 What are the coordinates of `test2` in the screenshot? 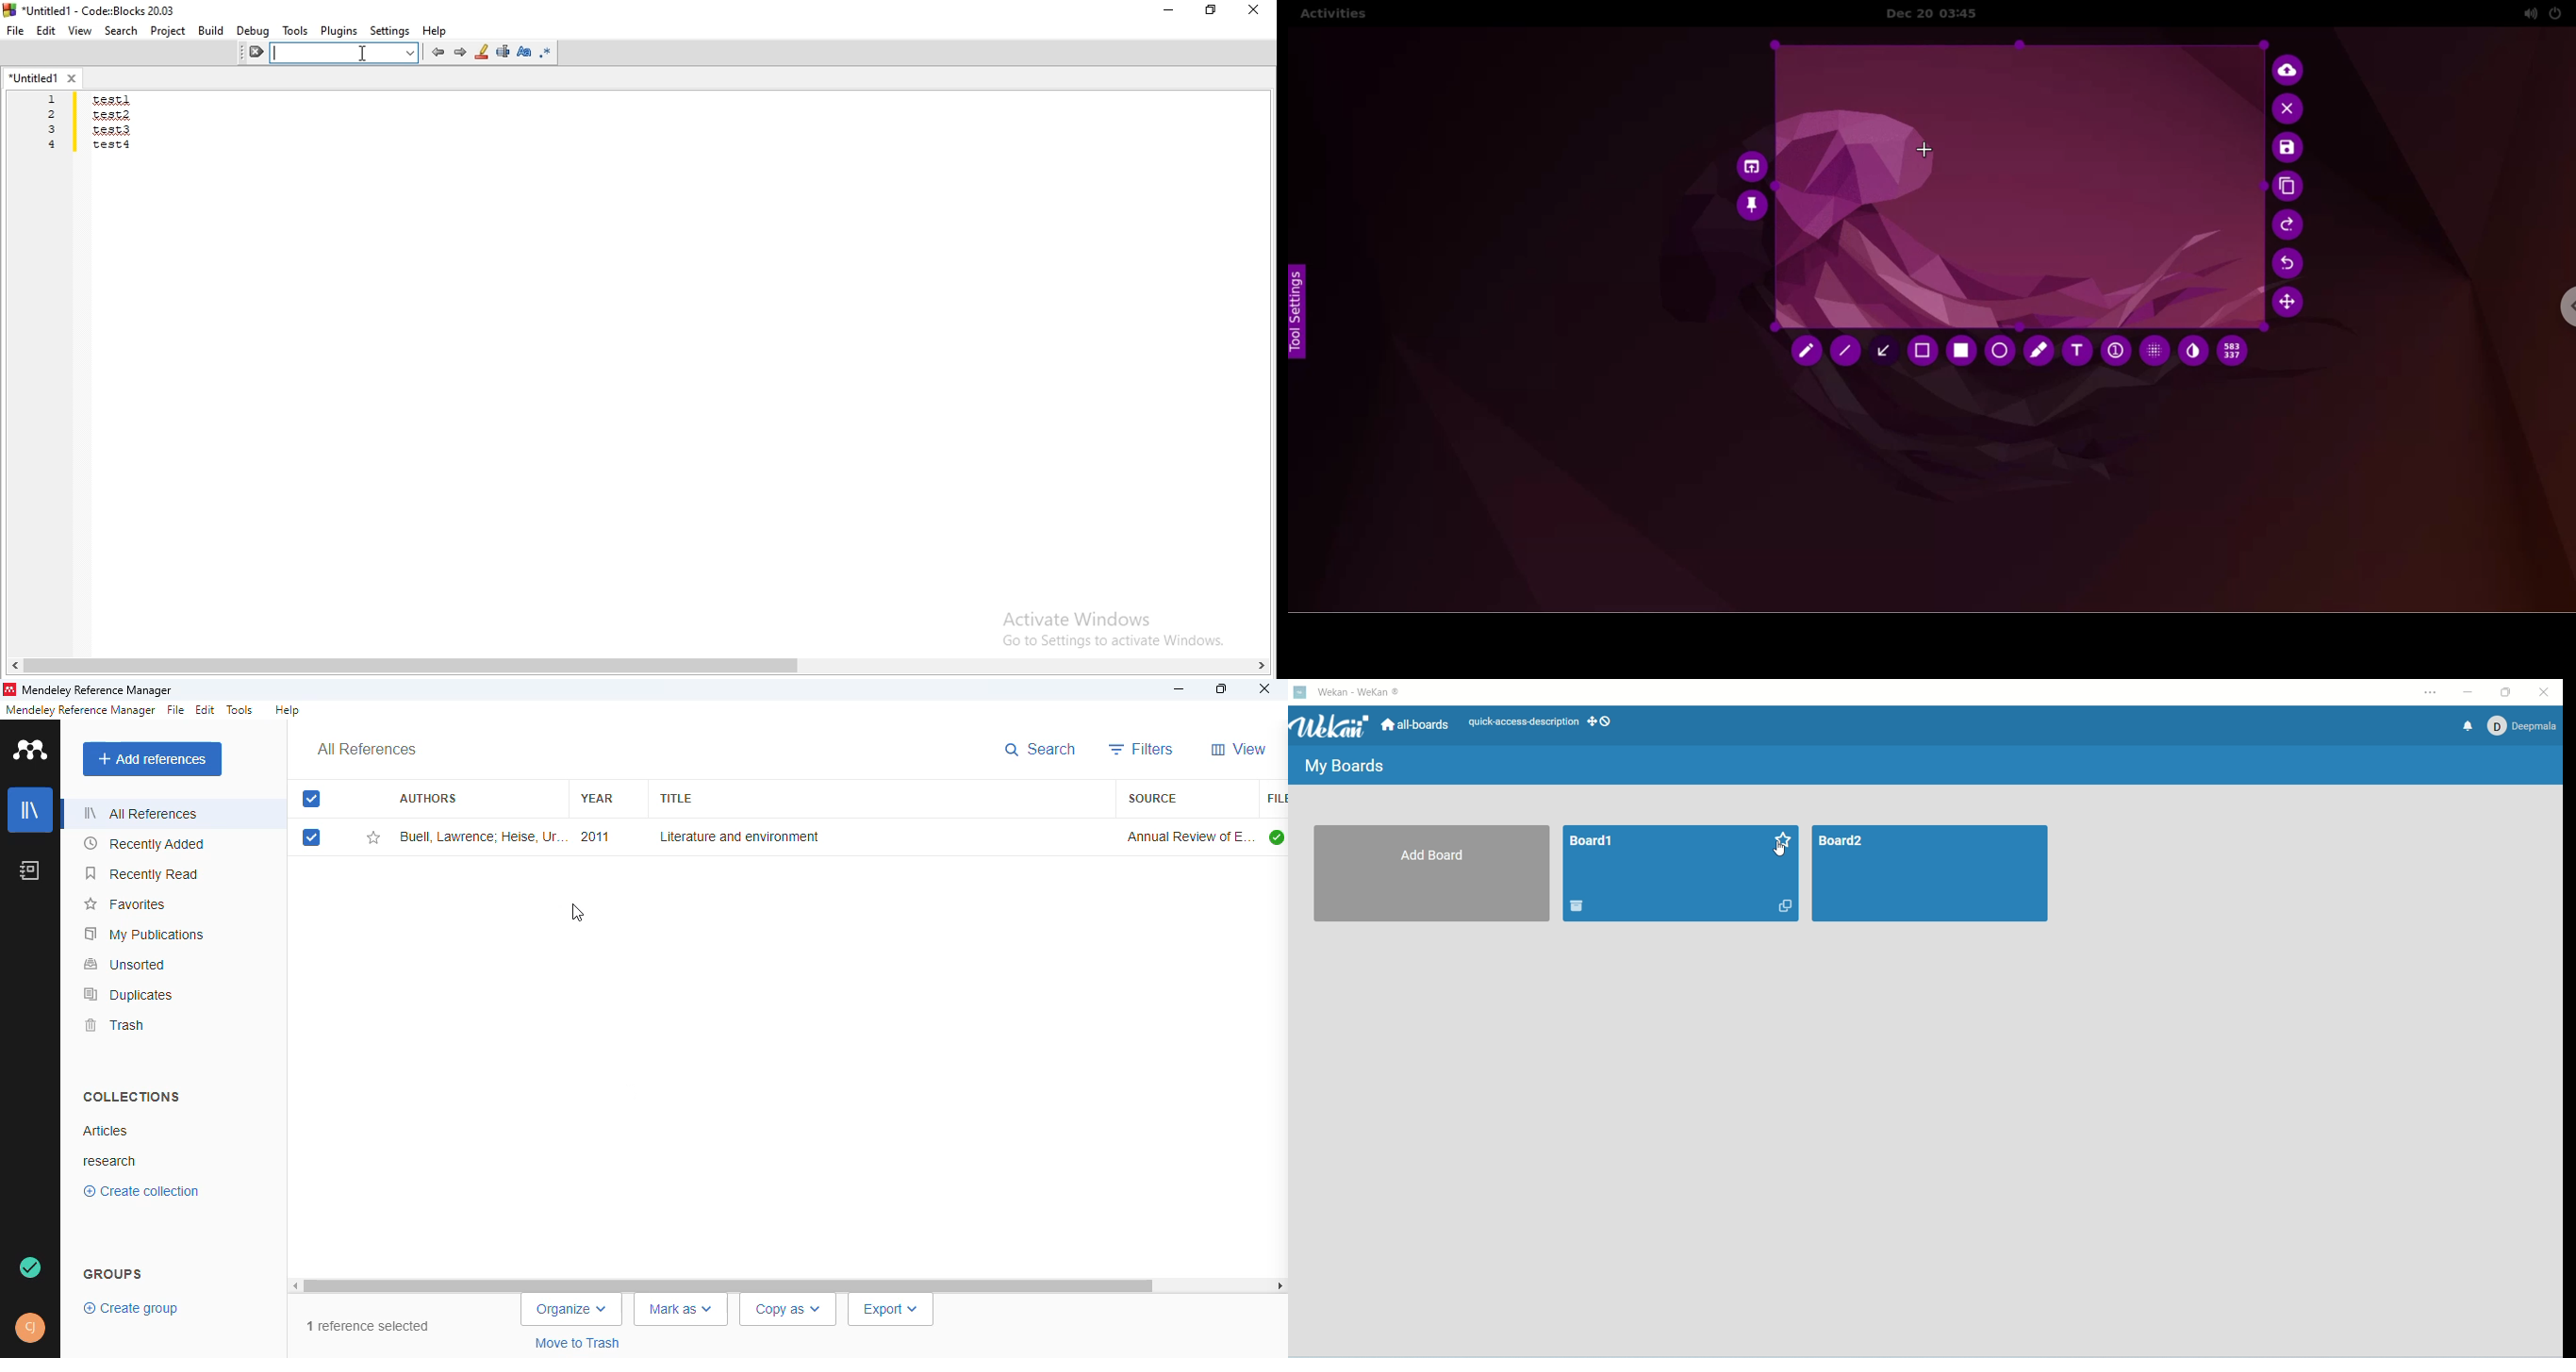 It's located at (110, 114).